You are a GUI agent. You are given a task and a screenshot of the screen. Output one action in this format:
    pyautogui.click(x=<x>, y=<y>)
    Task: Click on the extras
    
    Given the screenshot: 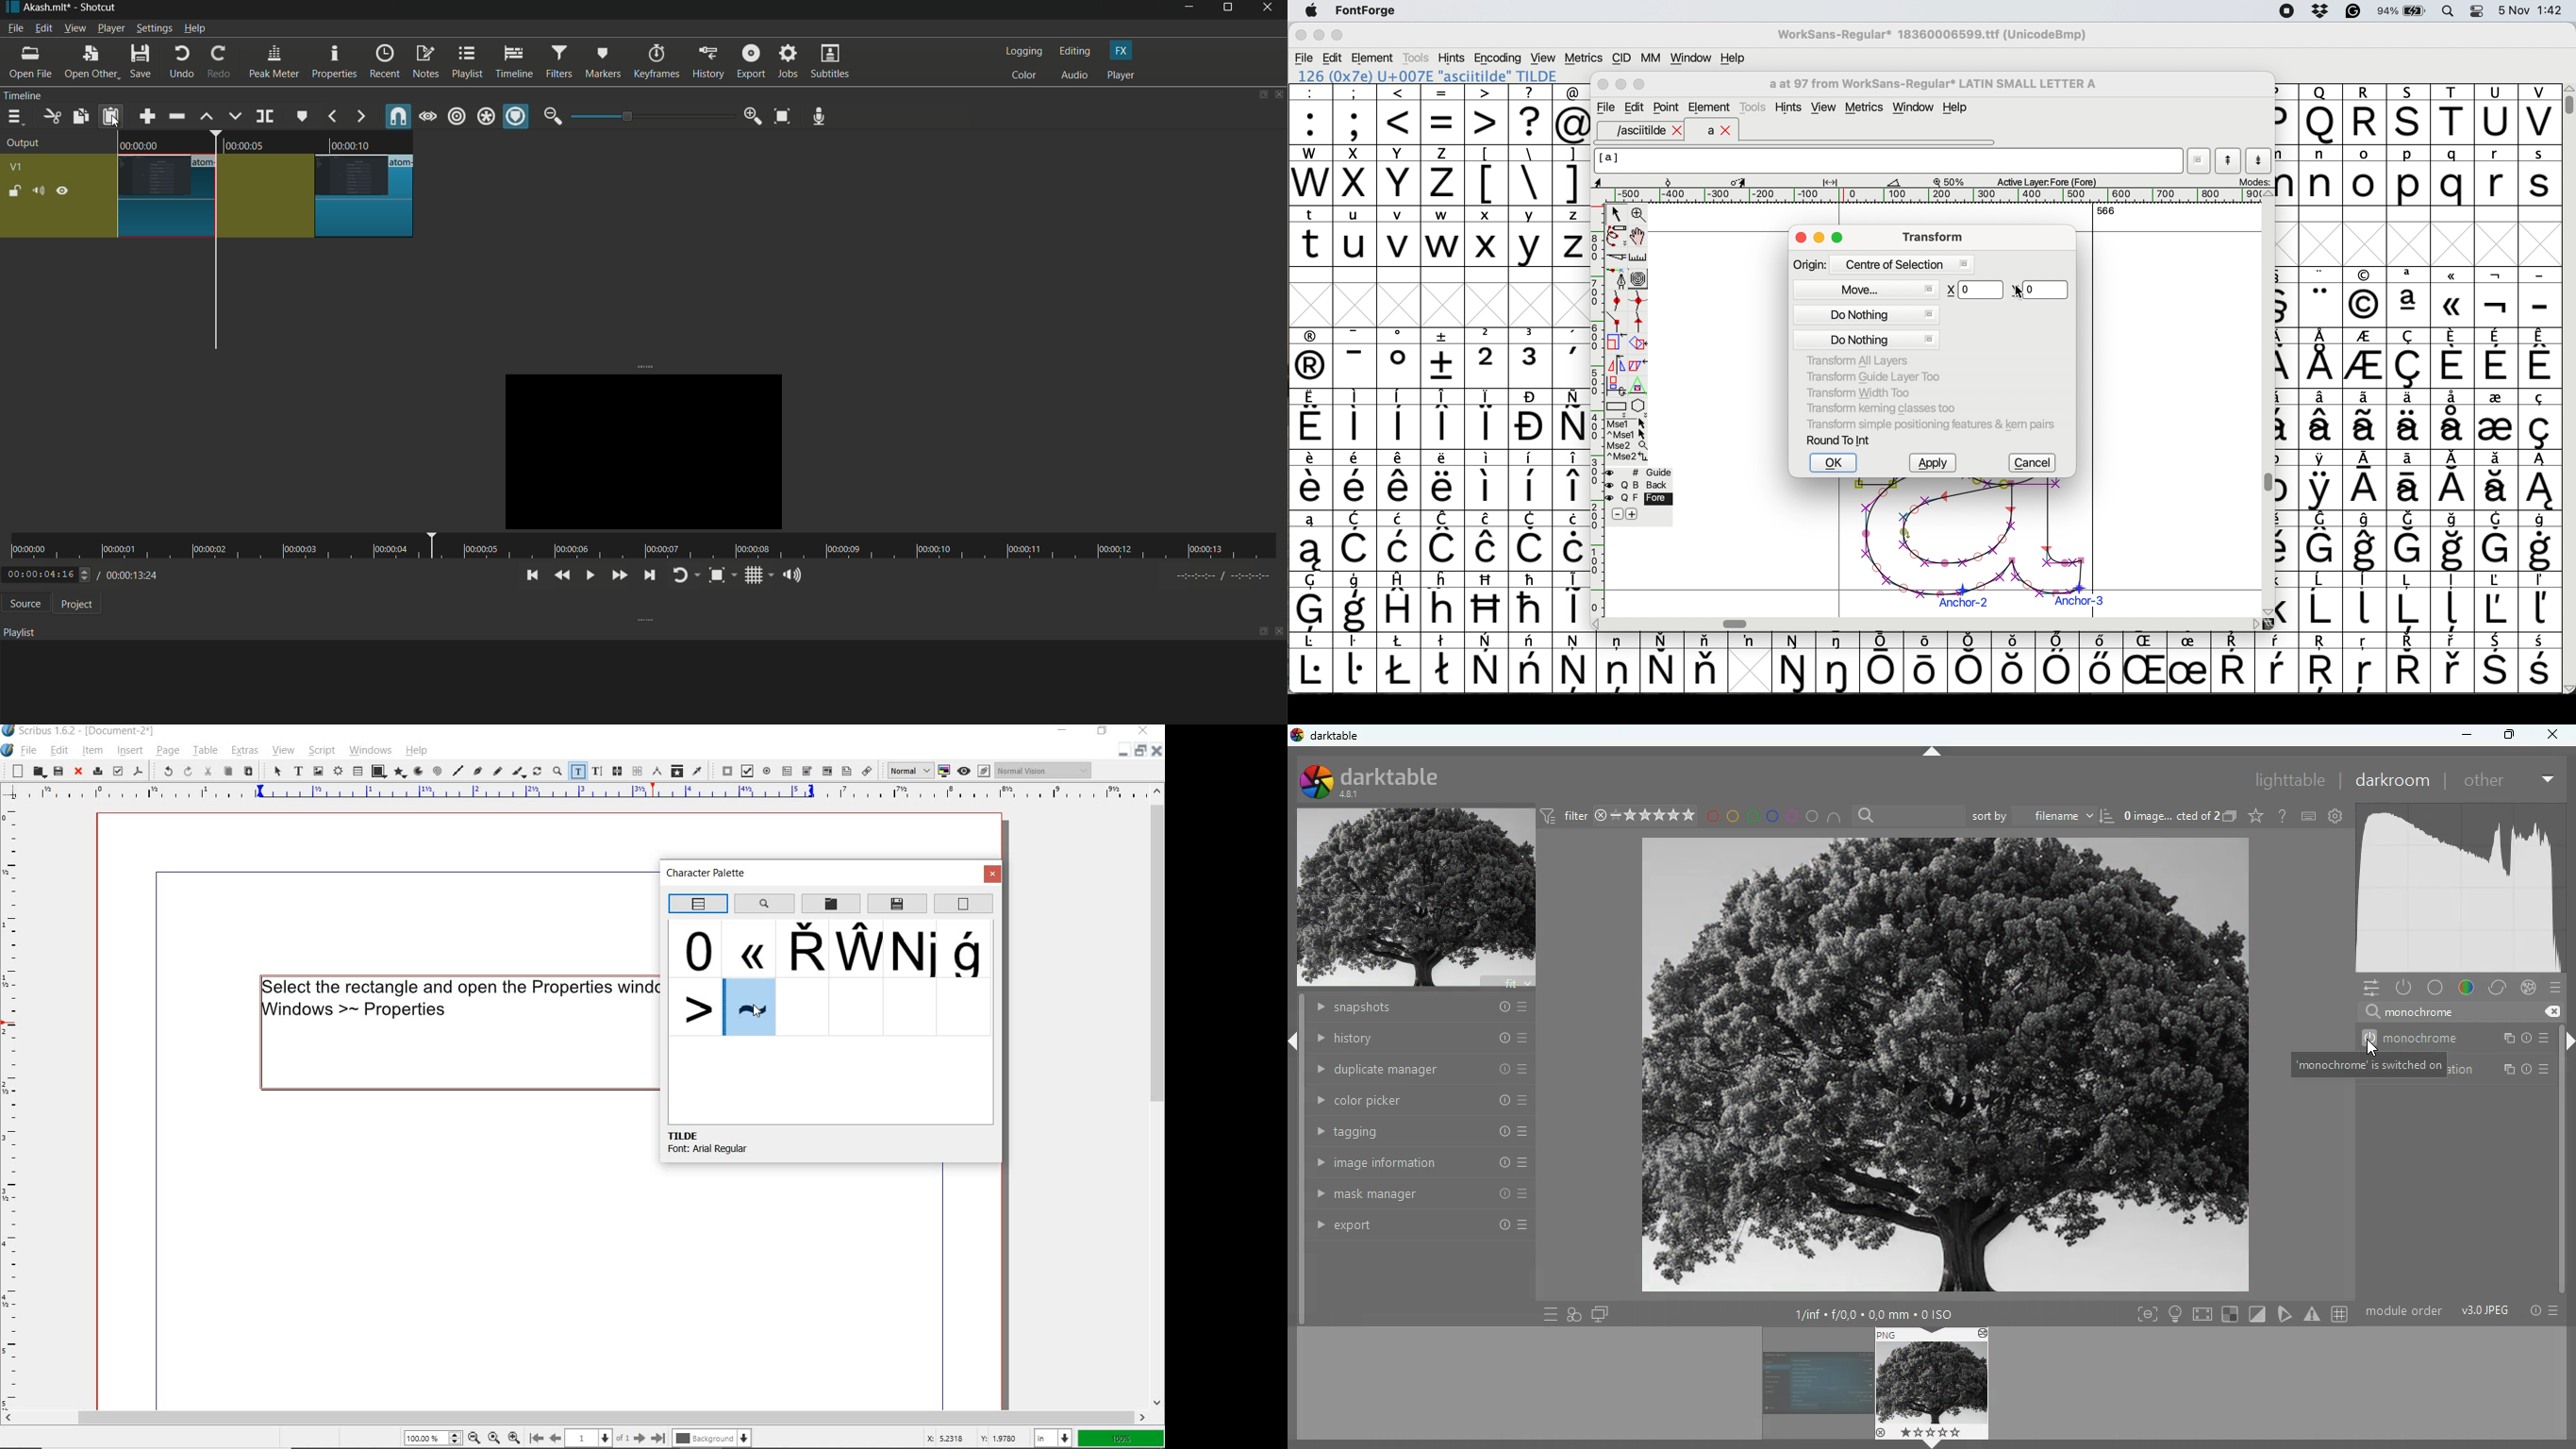 What is the action you would take?
    pyautogui.click(x=247, y=752)
    